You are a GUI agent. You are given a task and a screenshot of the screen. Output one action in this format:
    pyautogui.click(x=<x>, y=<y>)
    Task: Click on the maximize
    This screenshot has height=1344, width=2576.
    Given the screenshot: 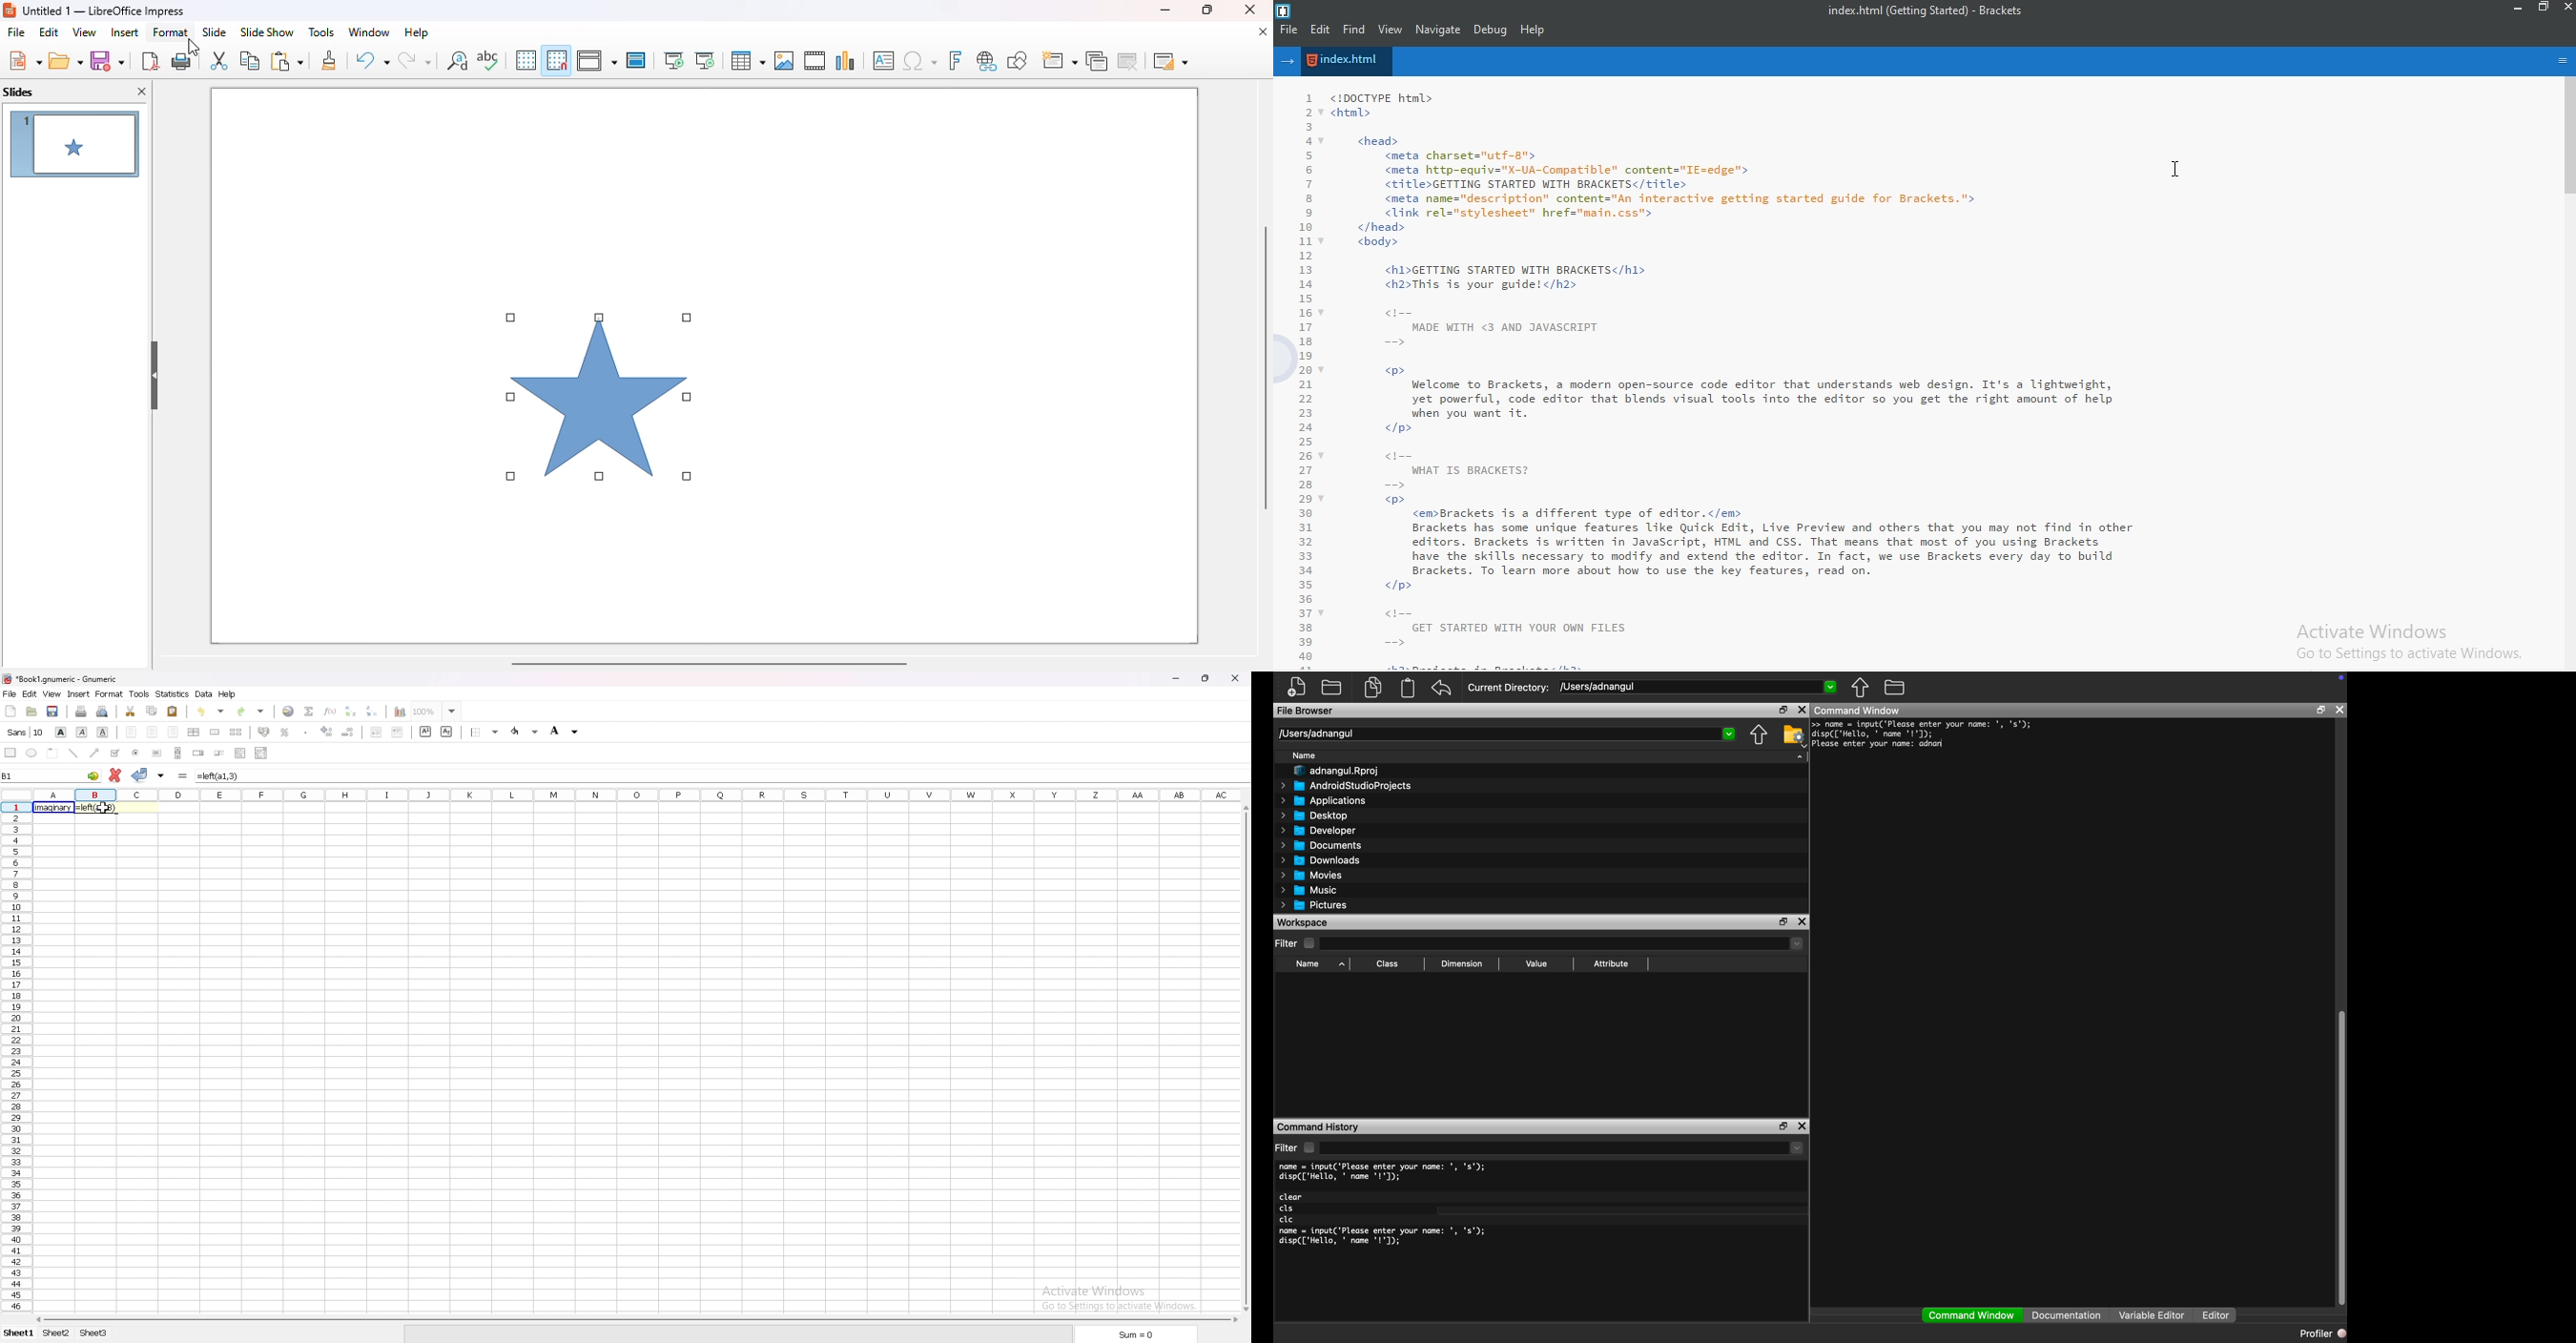 What is the action you would take?
    pyautogui.click(x=1783, y=921)
    